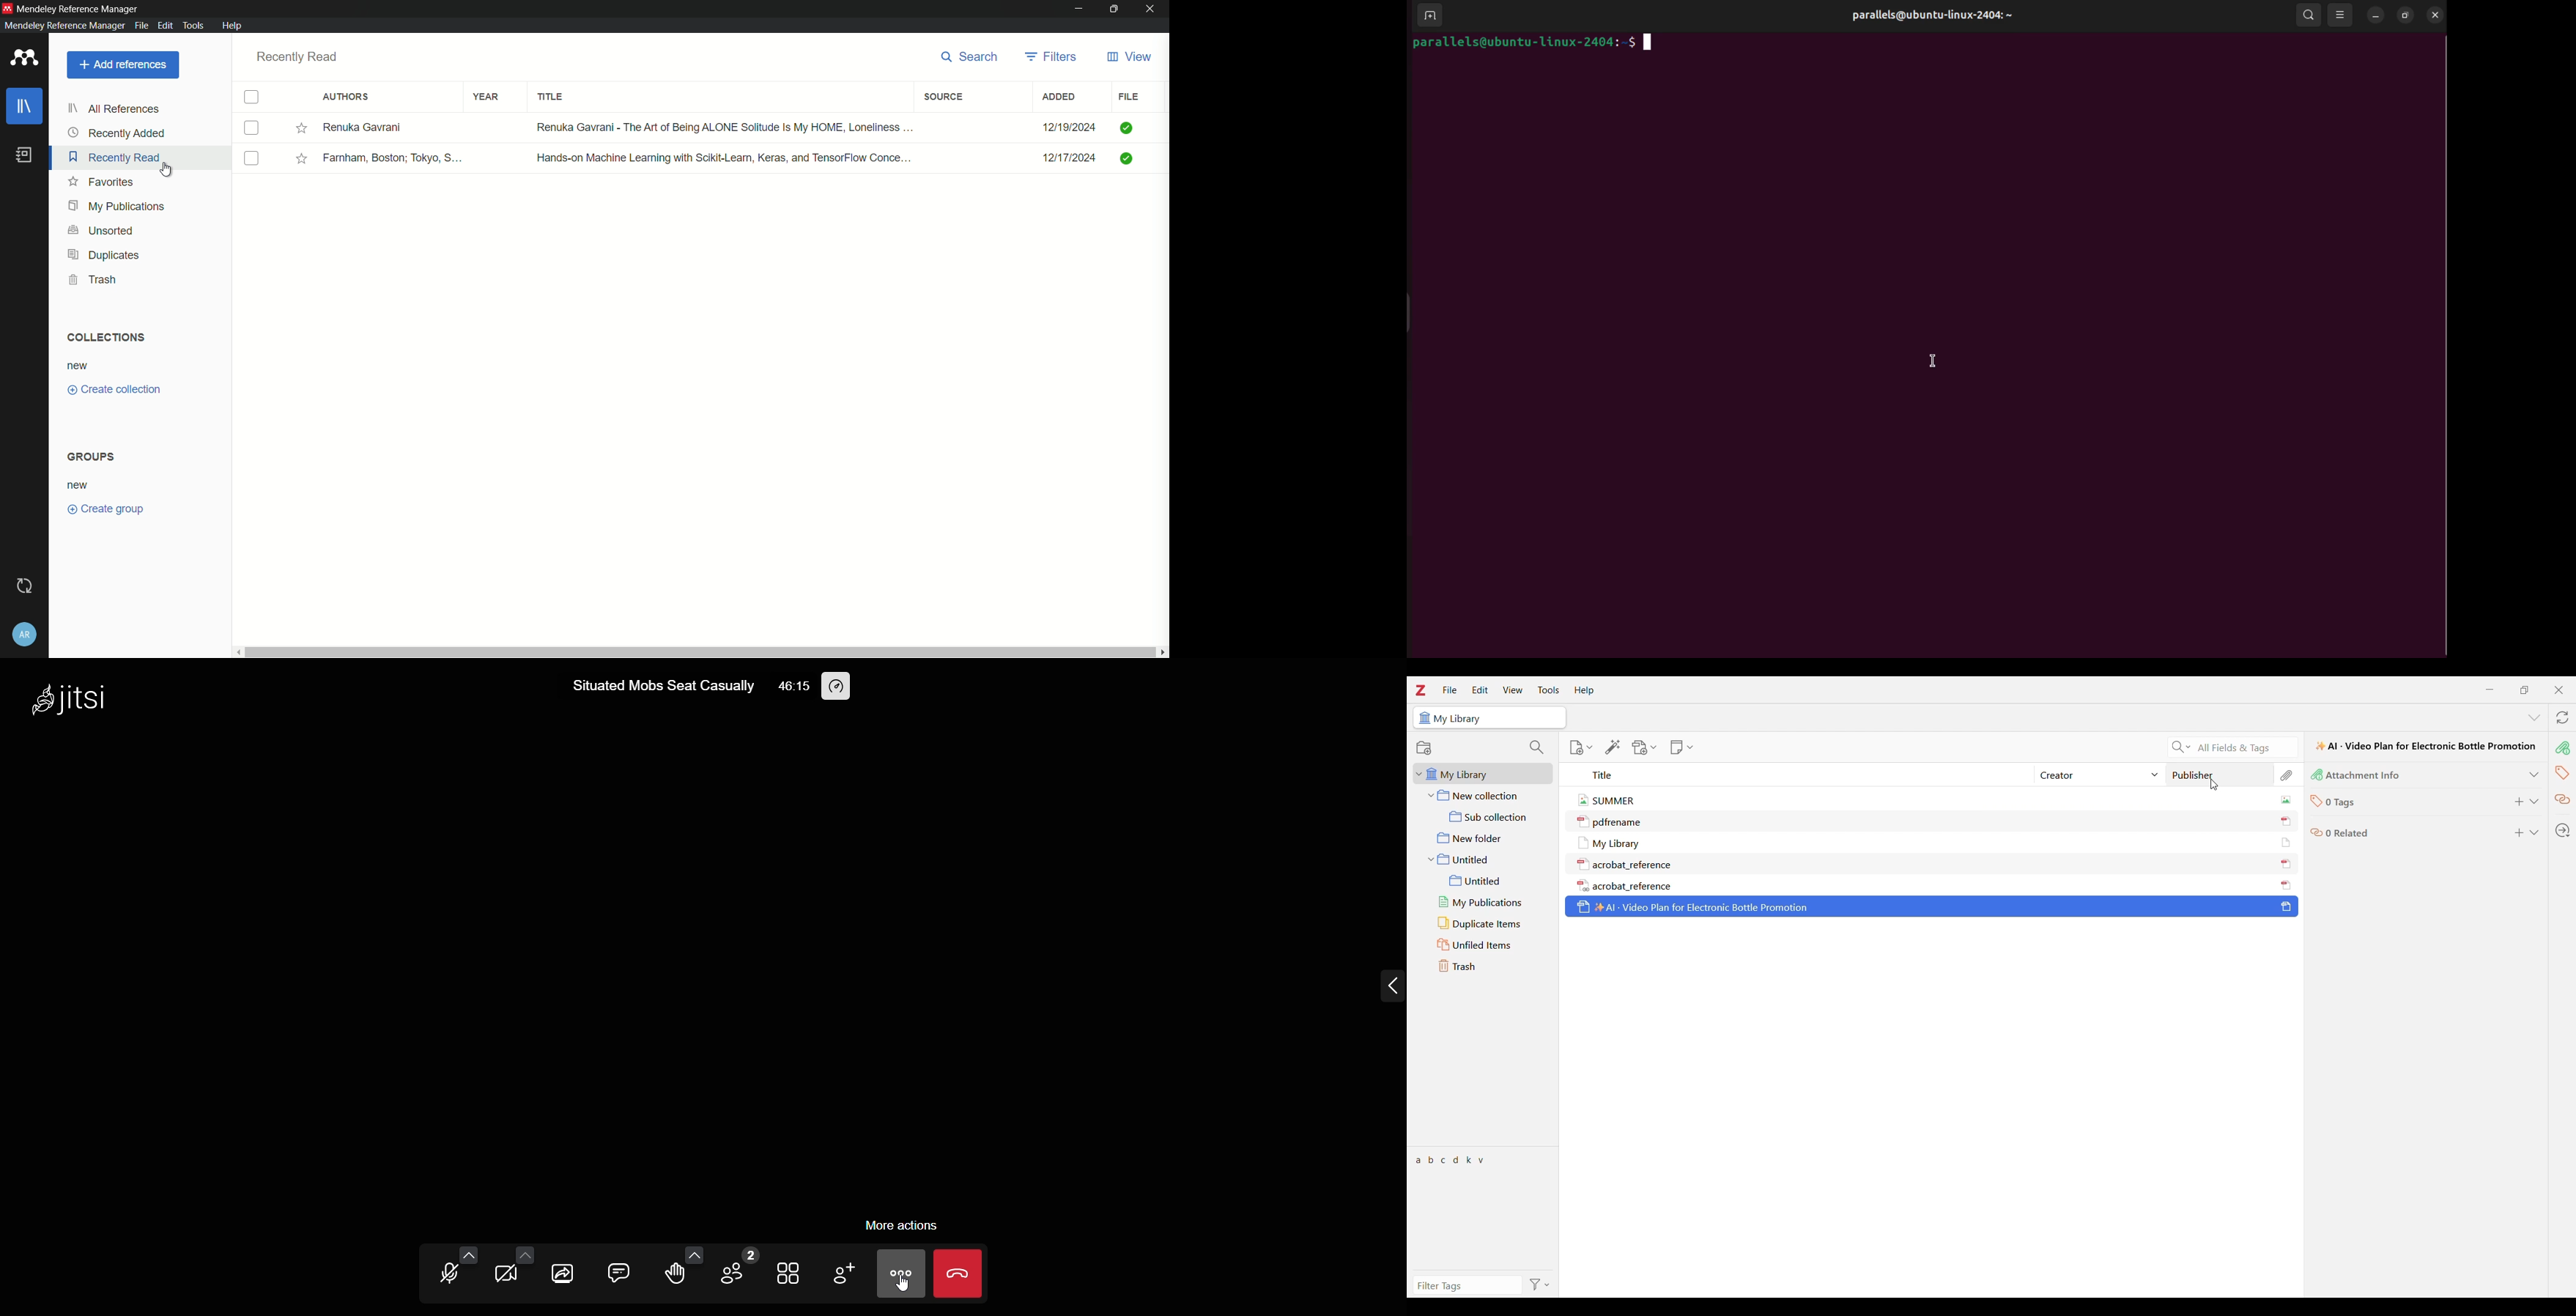 The width and height of the screenshot is (2576, 1316). Describe the element at coordinates (1462, 718) in the screenshot. I see `My Library` at that location.